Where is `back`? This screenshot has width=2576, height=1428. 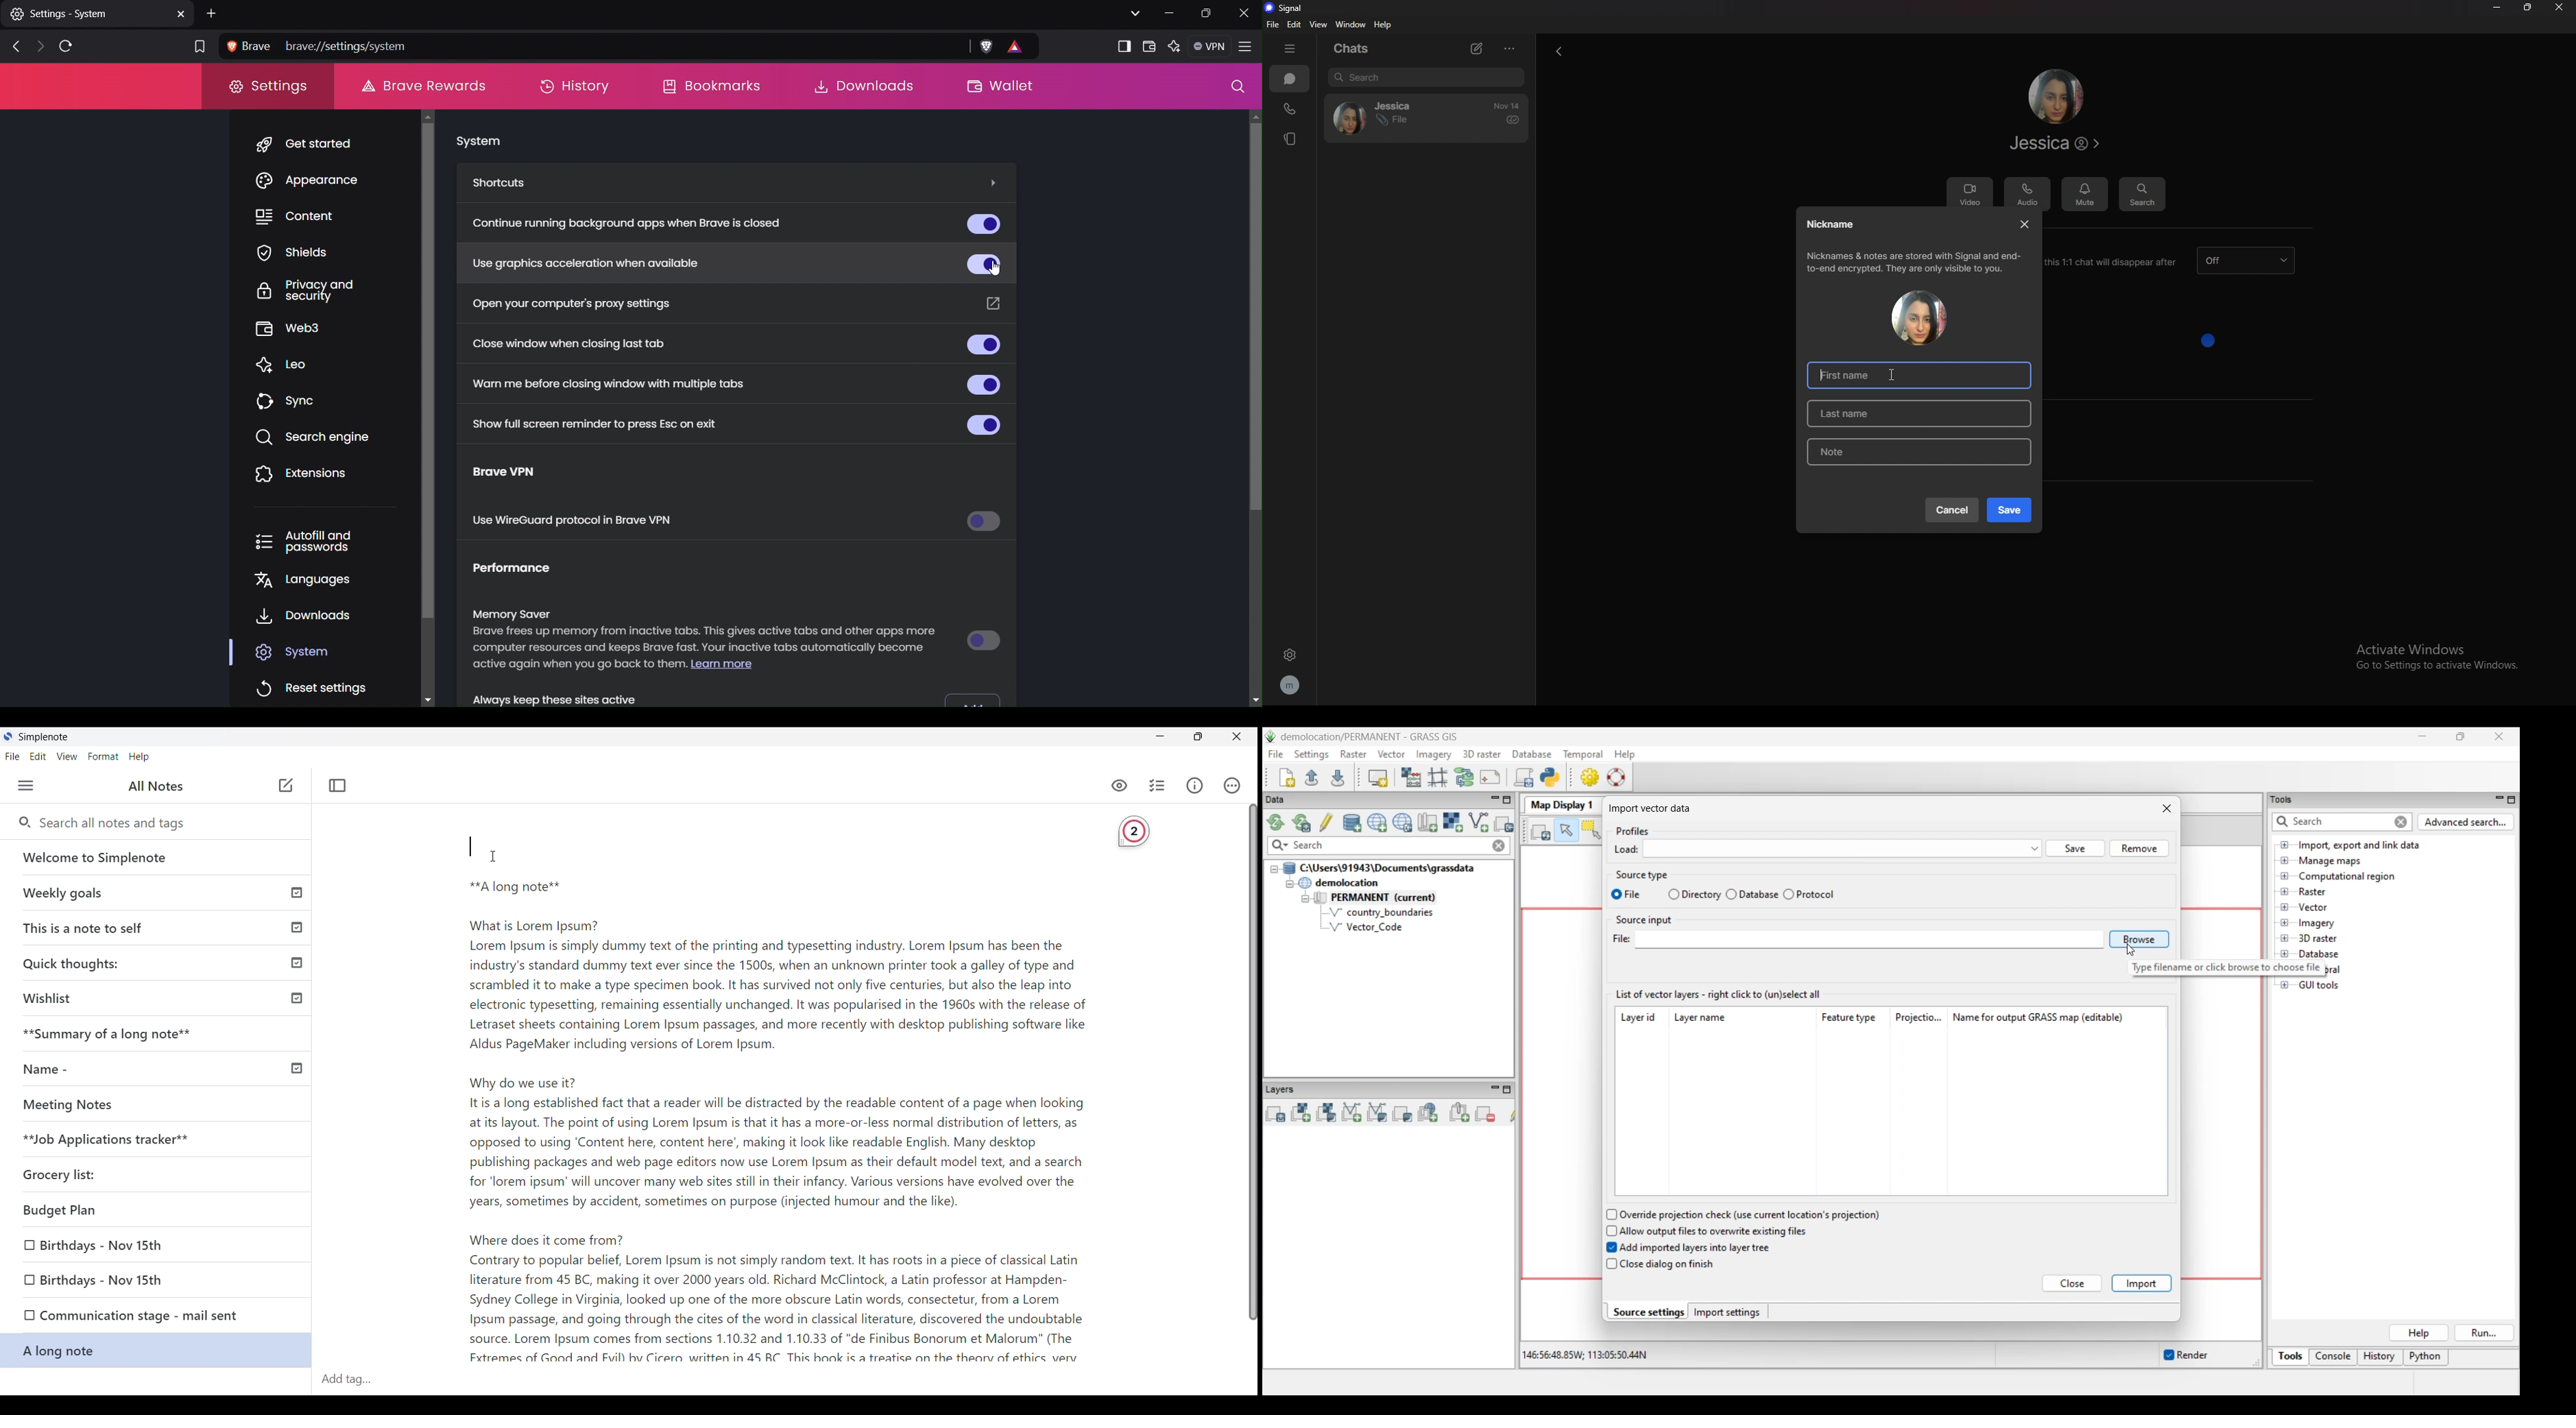
back is located at coordinates (1559, 51).